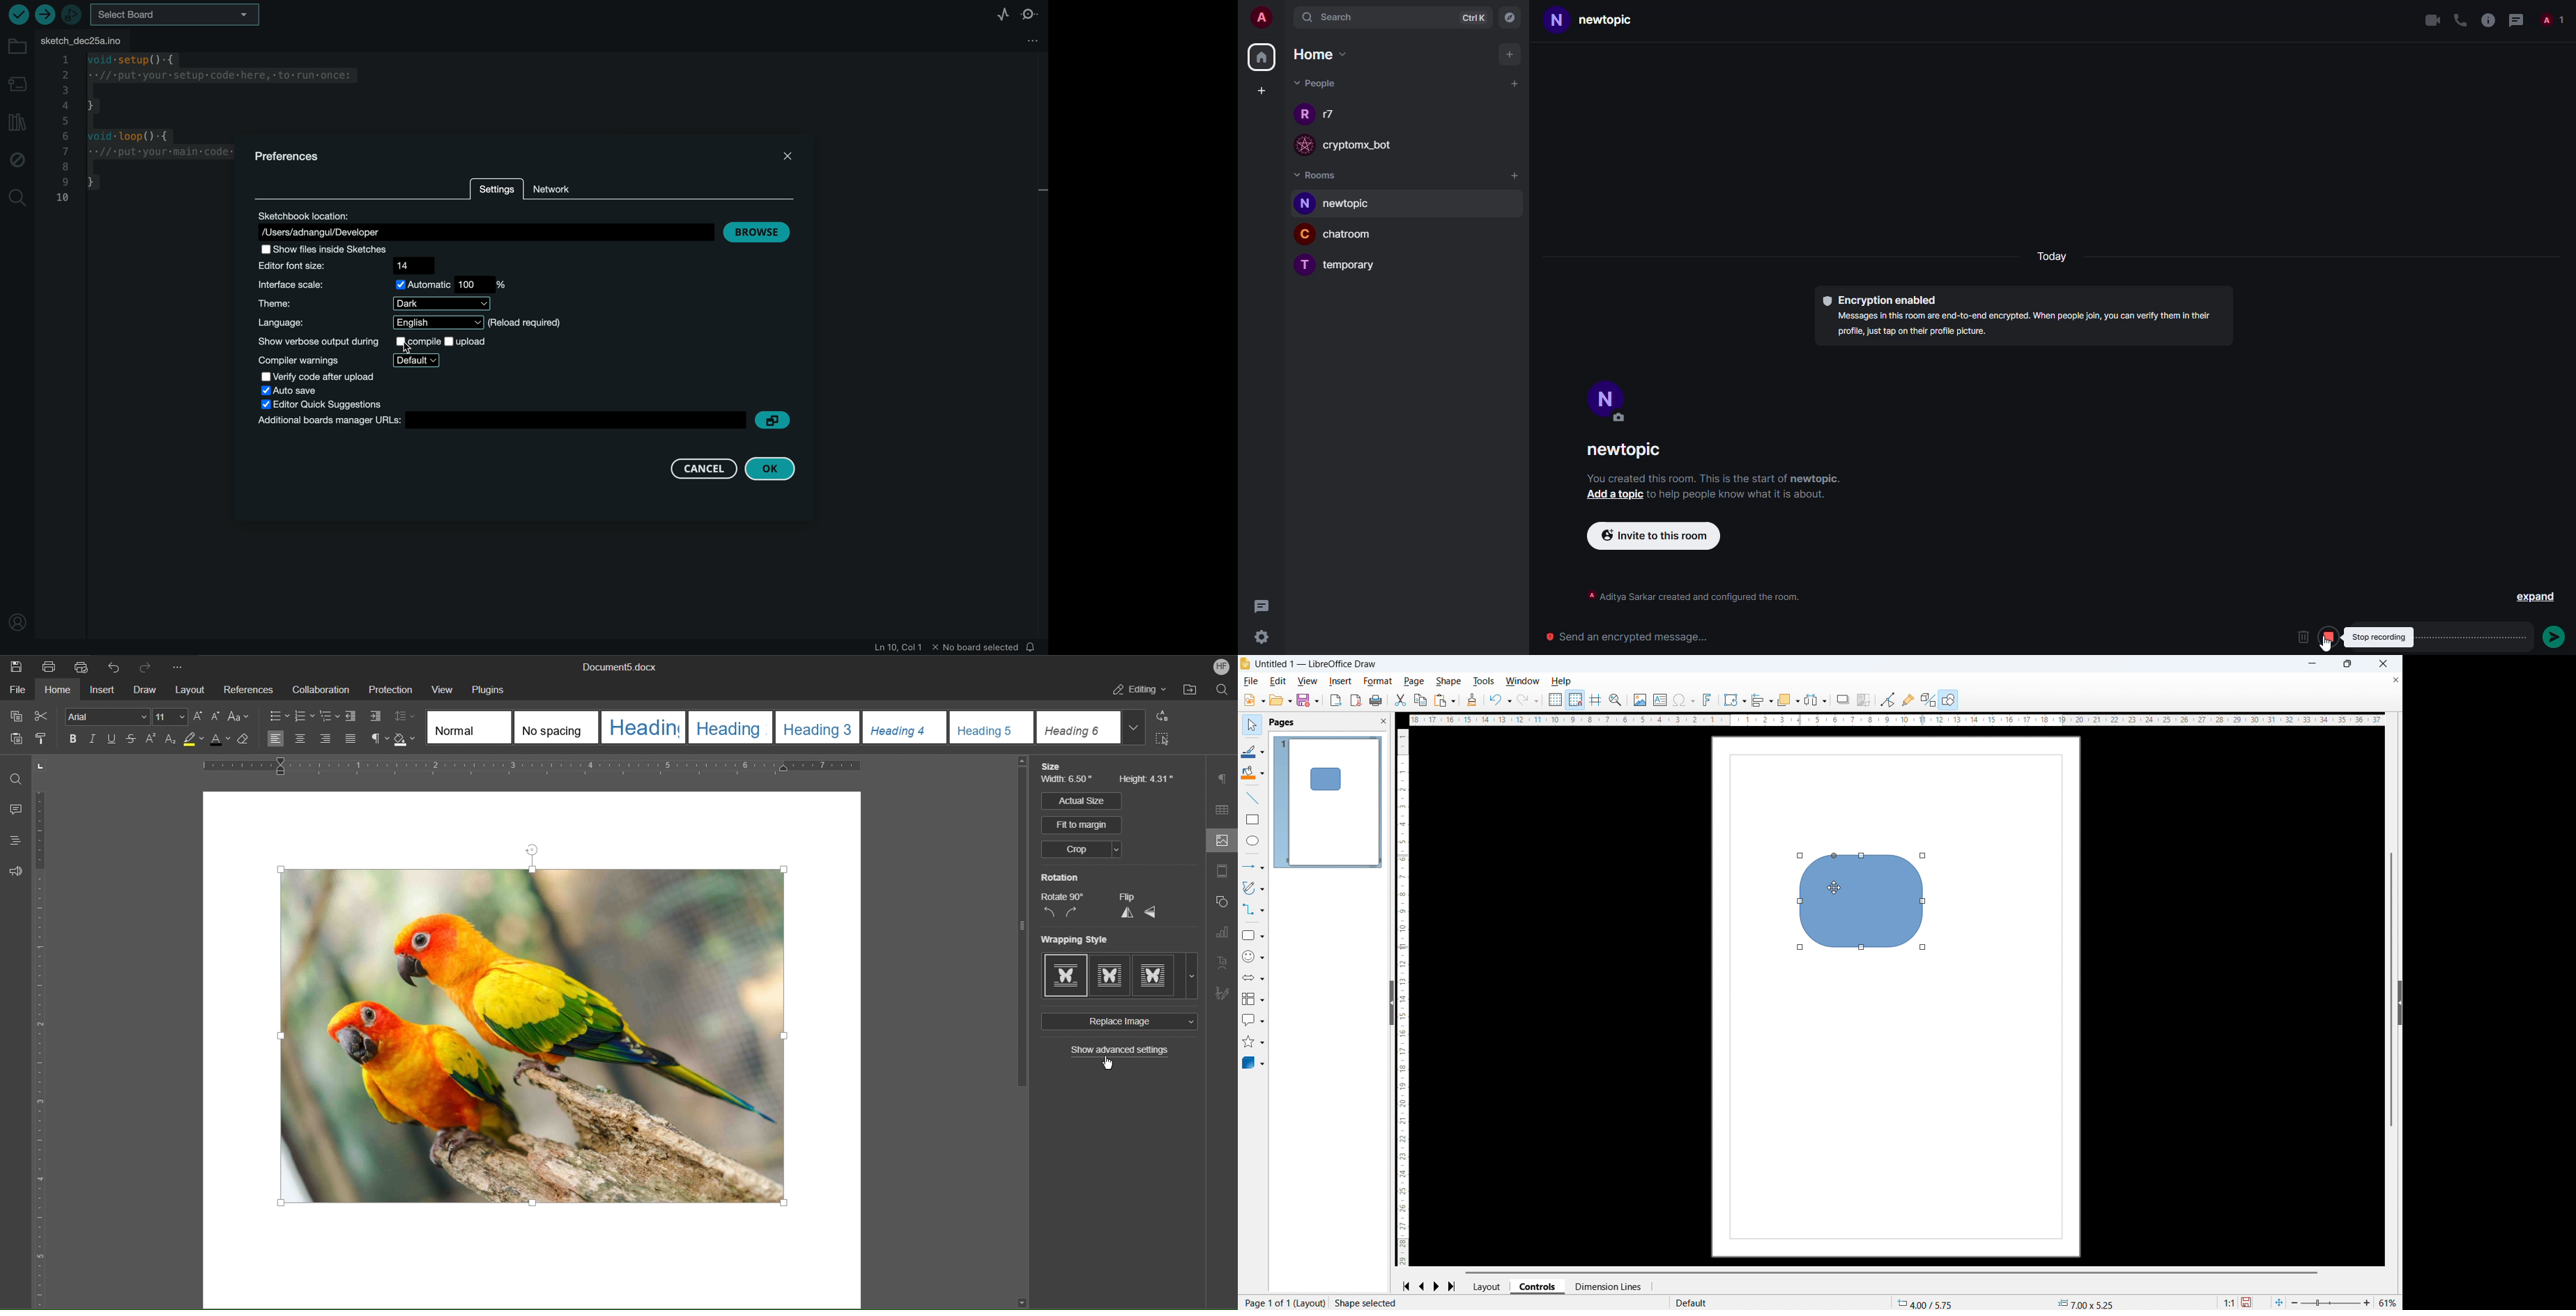 The height and width of the screenshot is (1316, 2576). What do you see at coordinates (1928, 699) in the screenshot?
I see `toggle extrusion` at bounding box center [1928, 699].